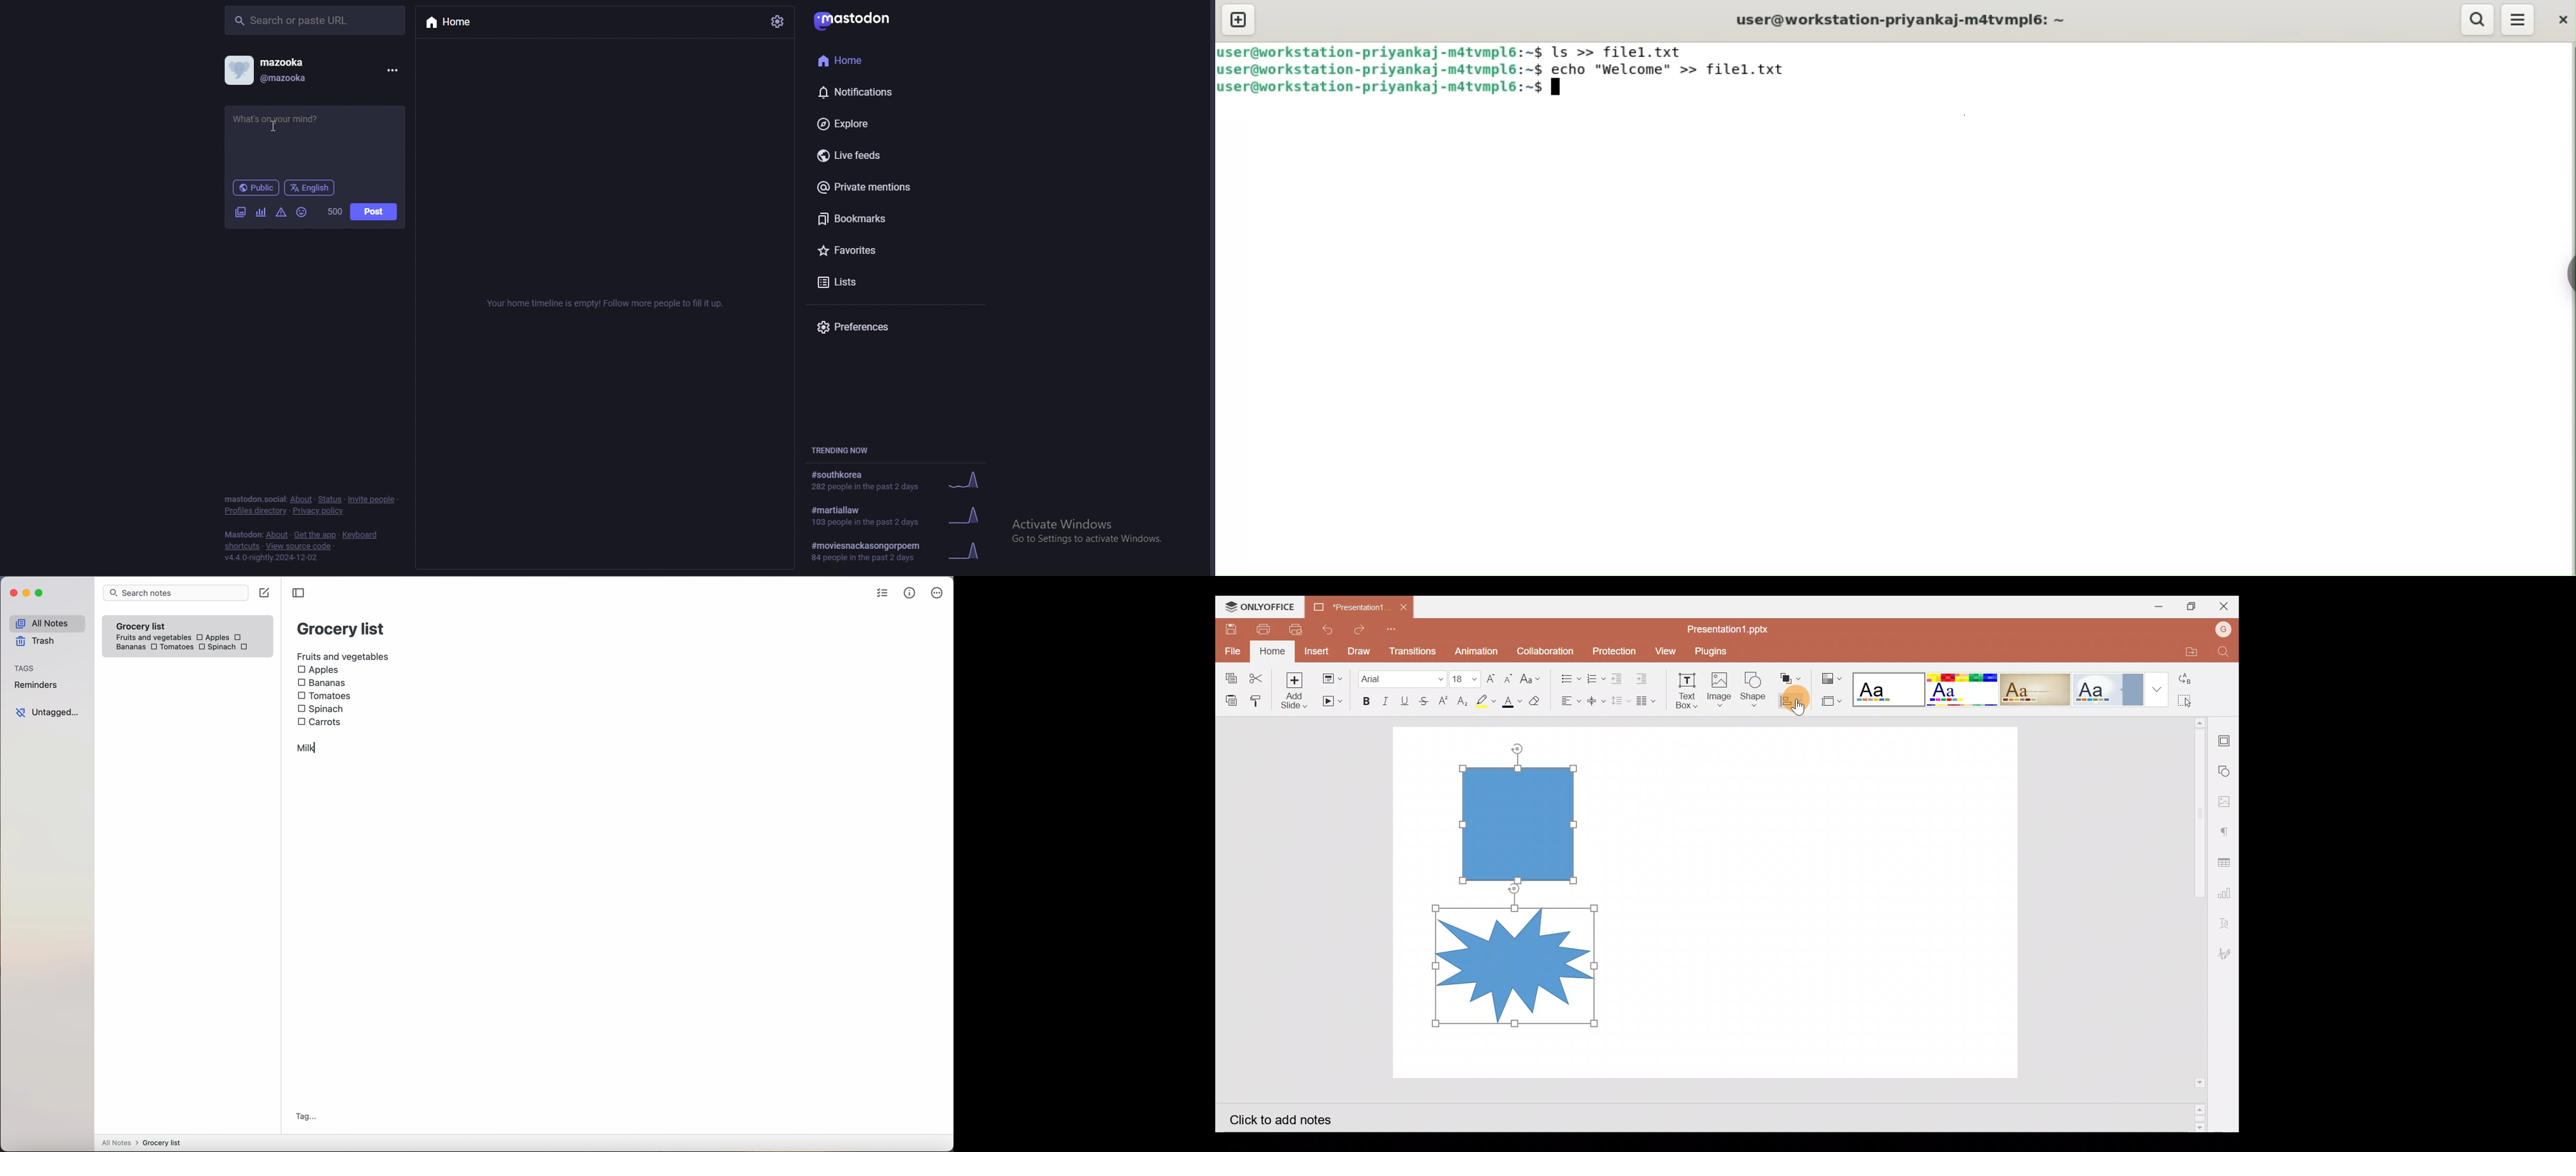 Image resolution: width=2576 pixels, height=1176 pixels. I want to click on Official, so click(2111, 689).